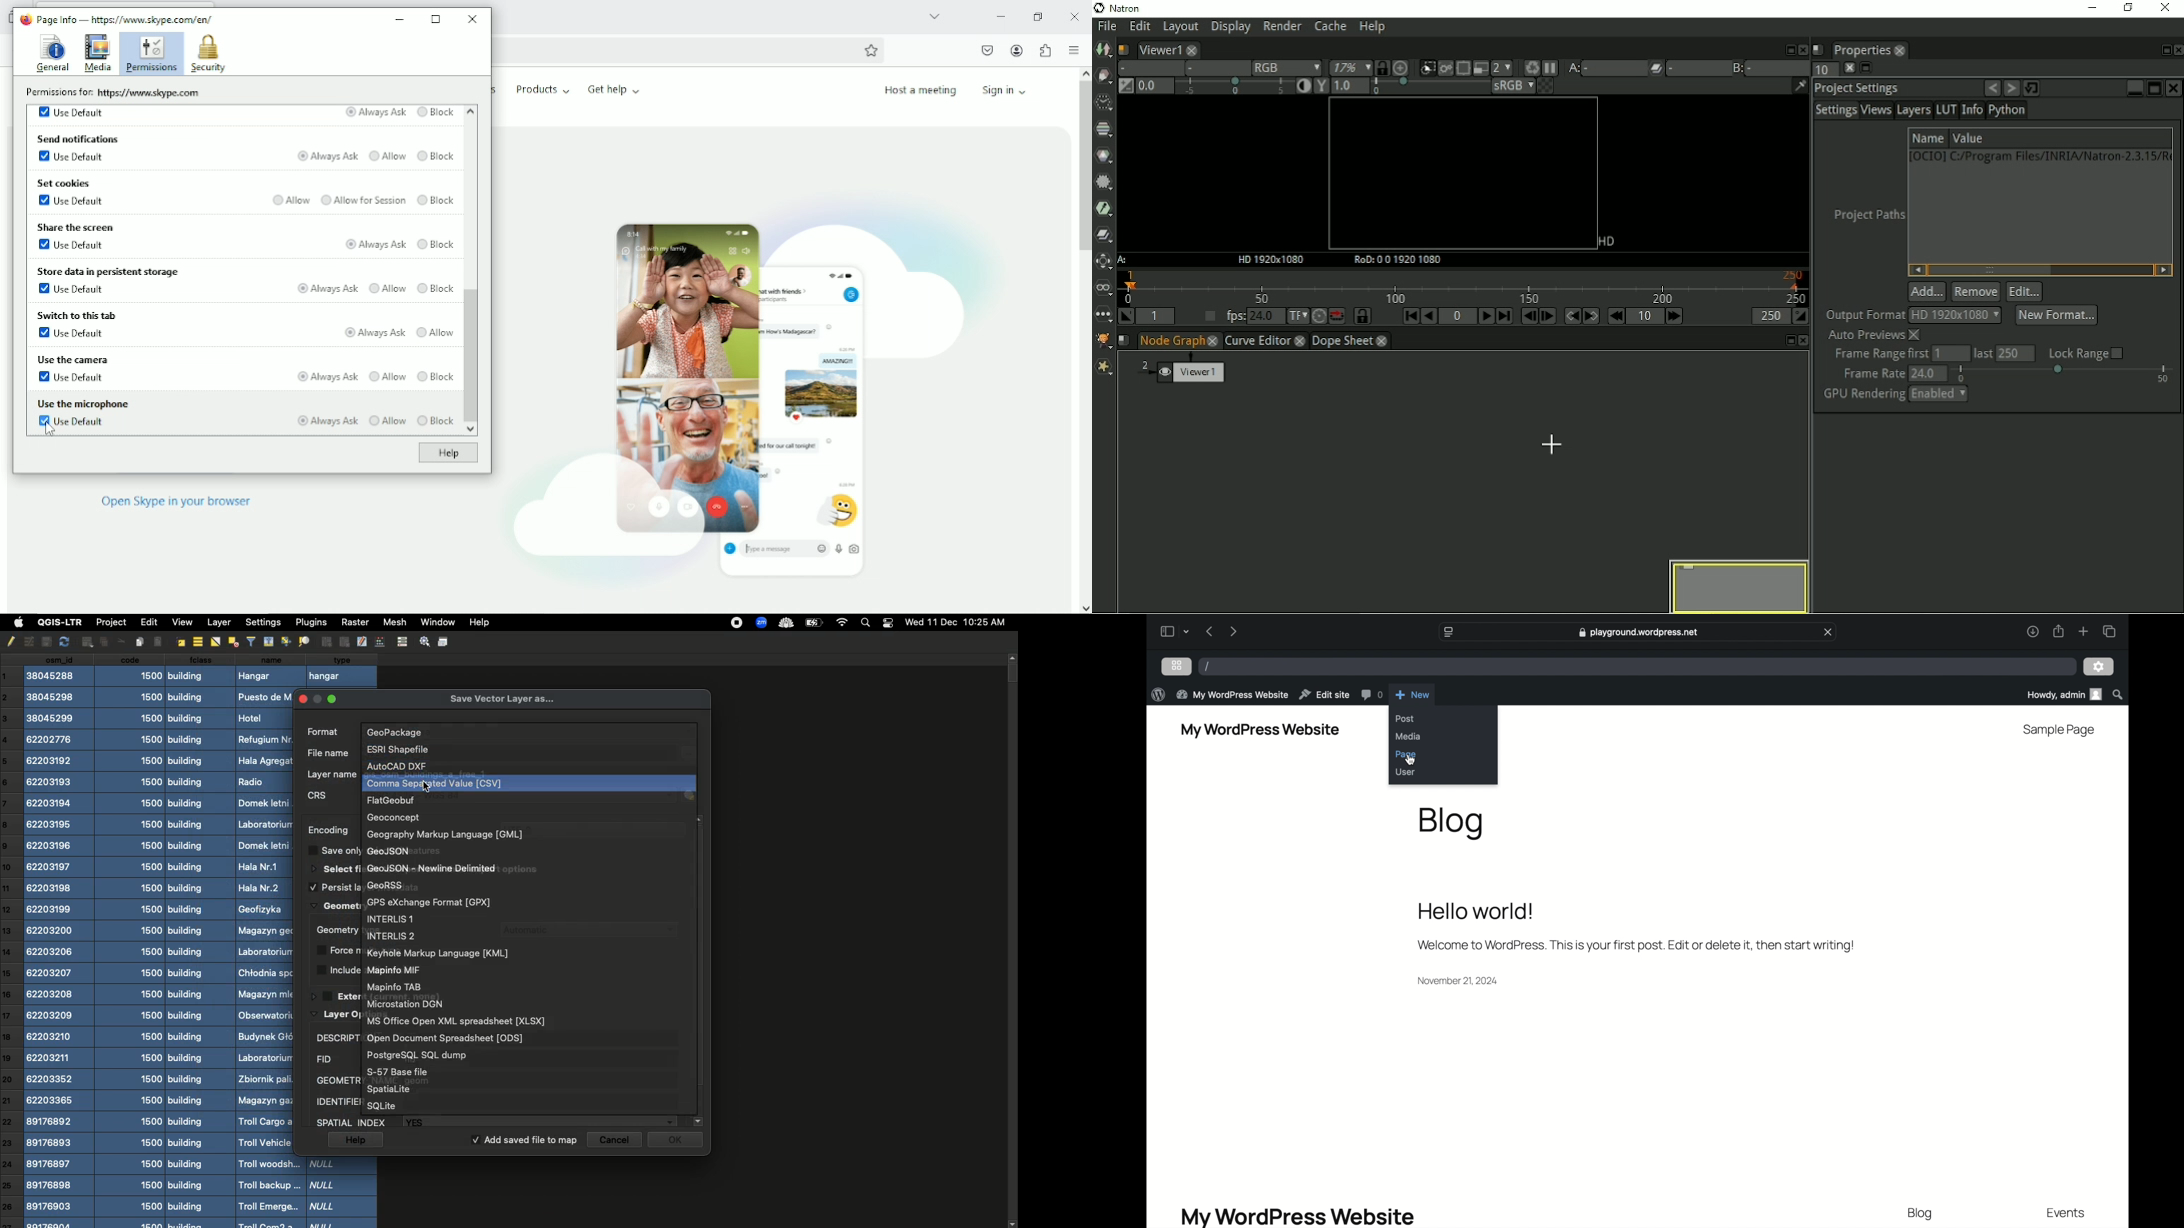 The height and width of the screenshot is (1232, 2184). I want to click on csn_id, so click(59, 942).